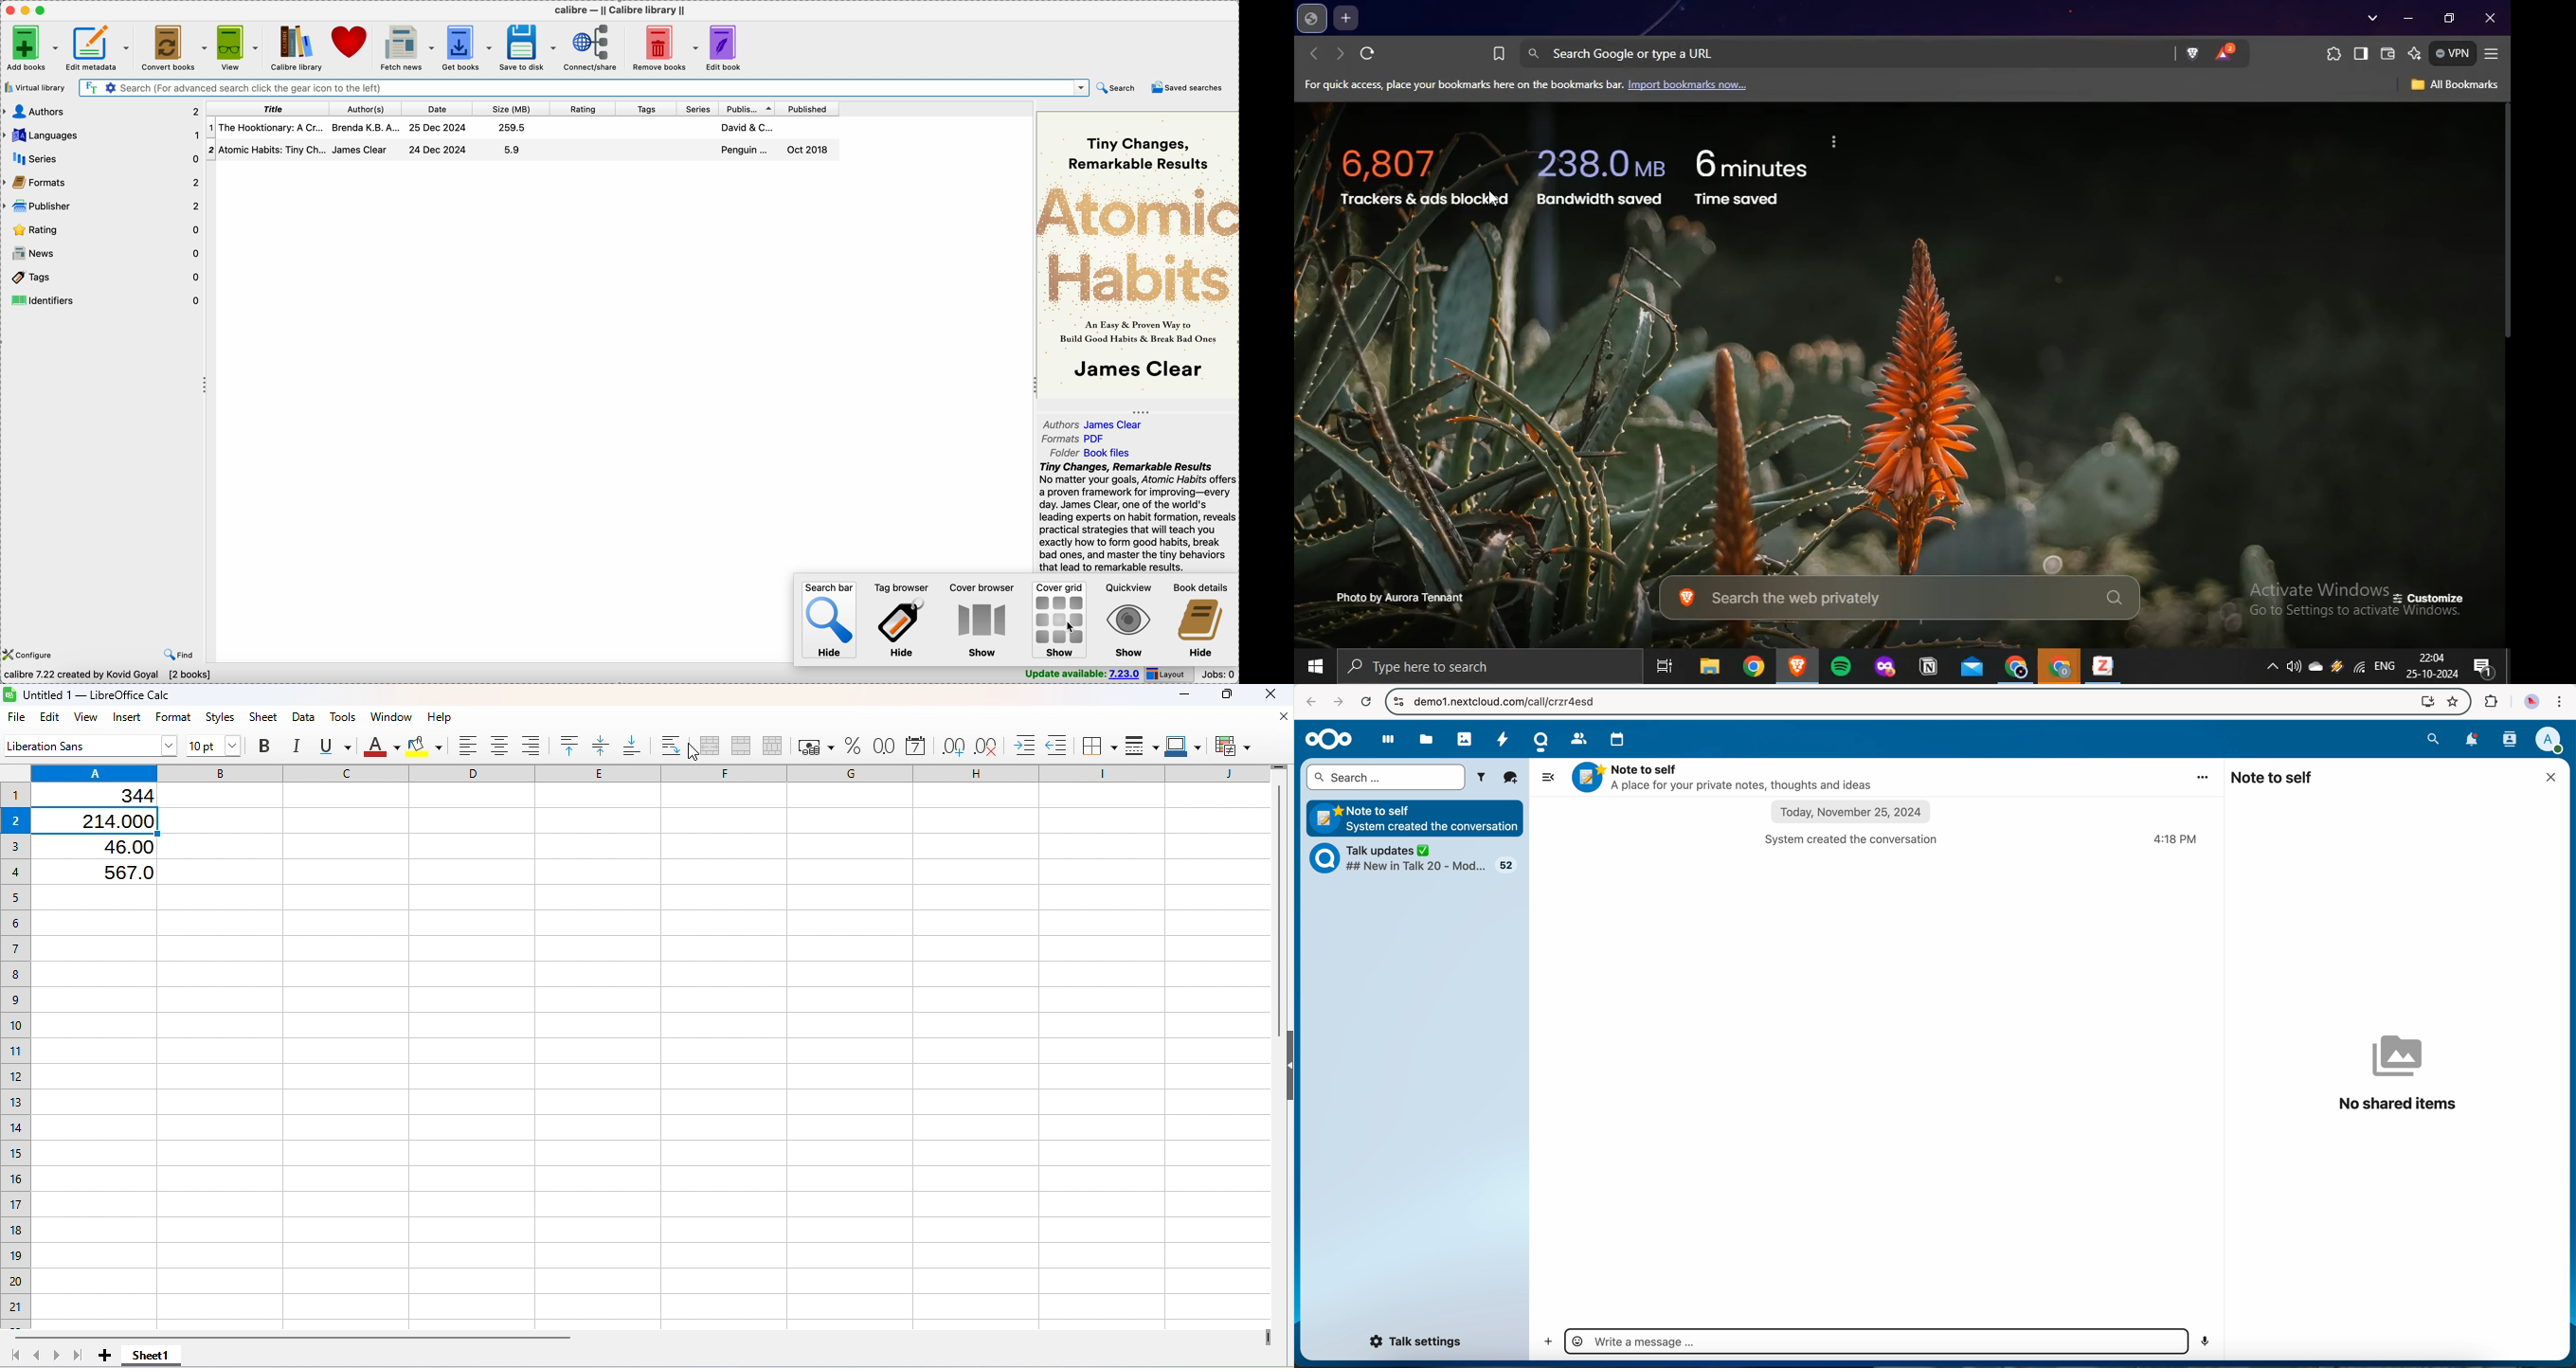 Image resolution: width=2576 pixels, height=1372 pixels. What do you see at coordinates (951, 743) in the screenshot?
I see `Add decimal place` at bounding box center [951, 743].